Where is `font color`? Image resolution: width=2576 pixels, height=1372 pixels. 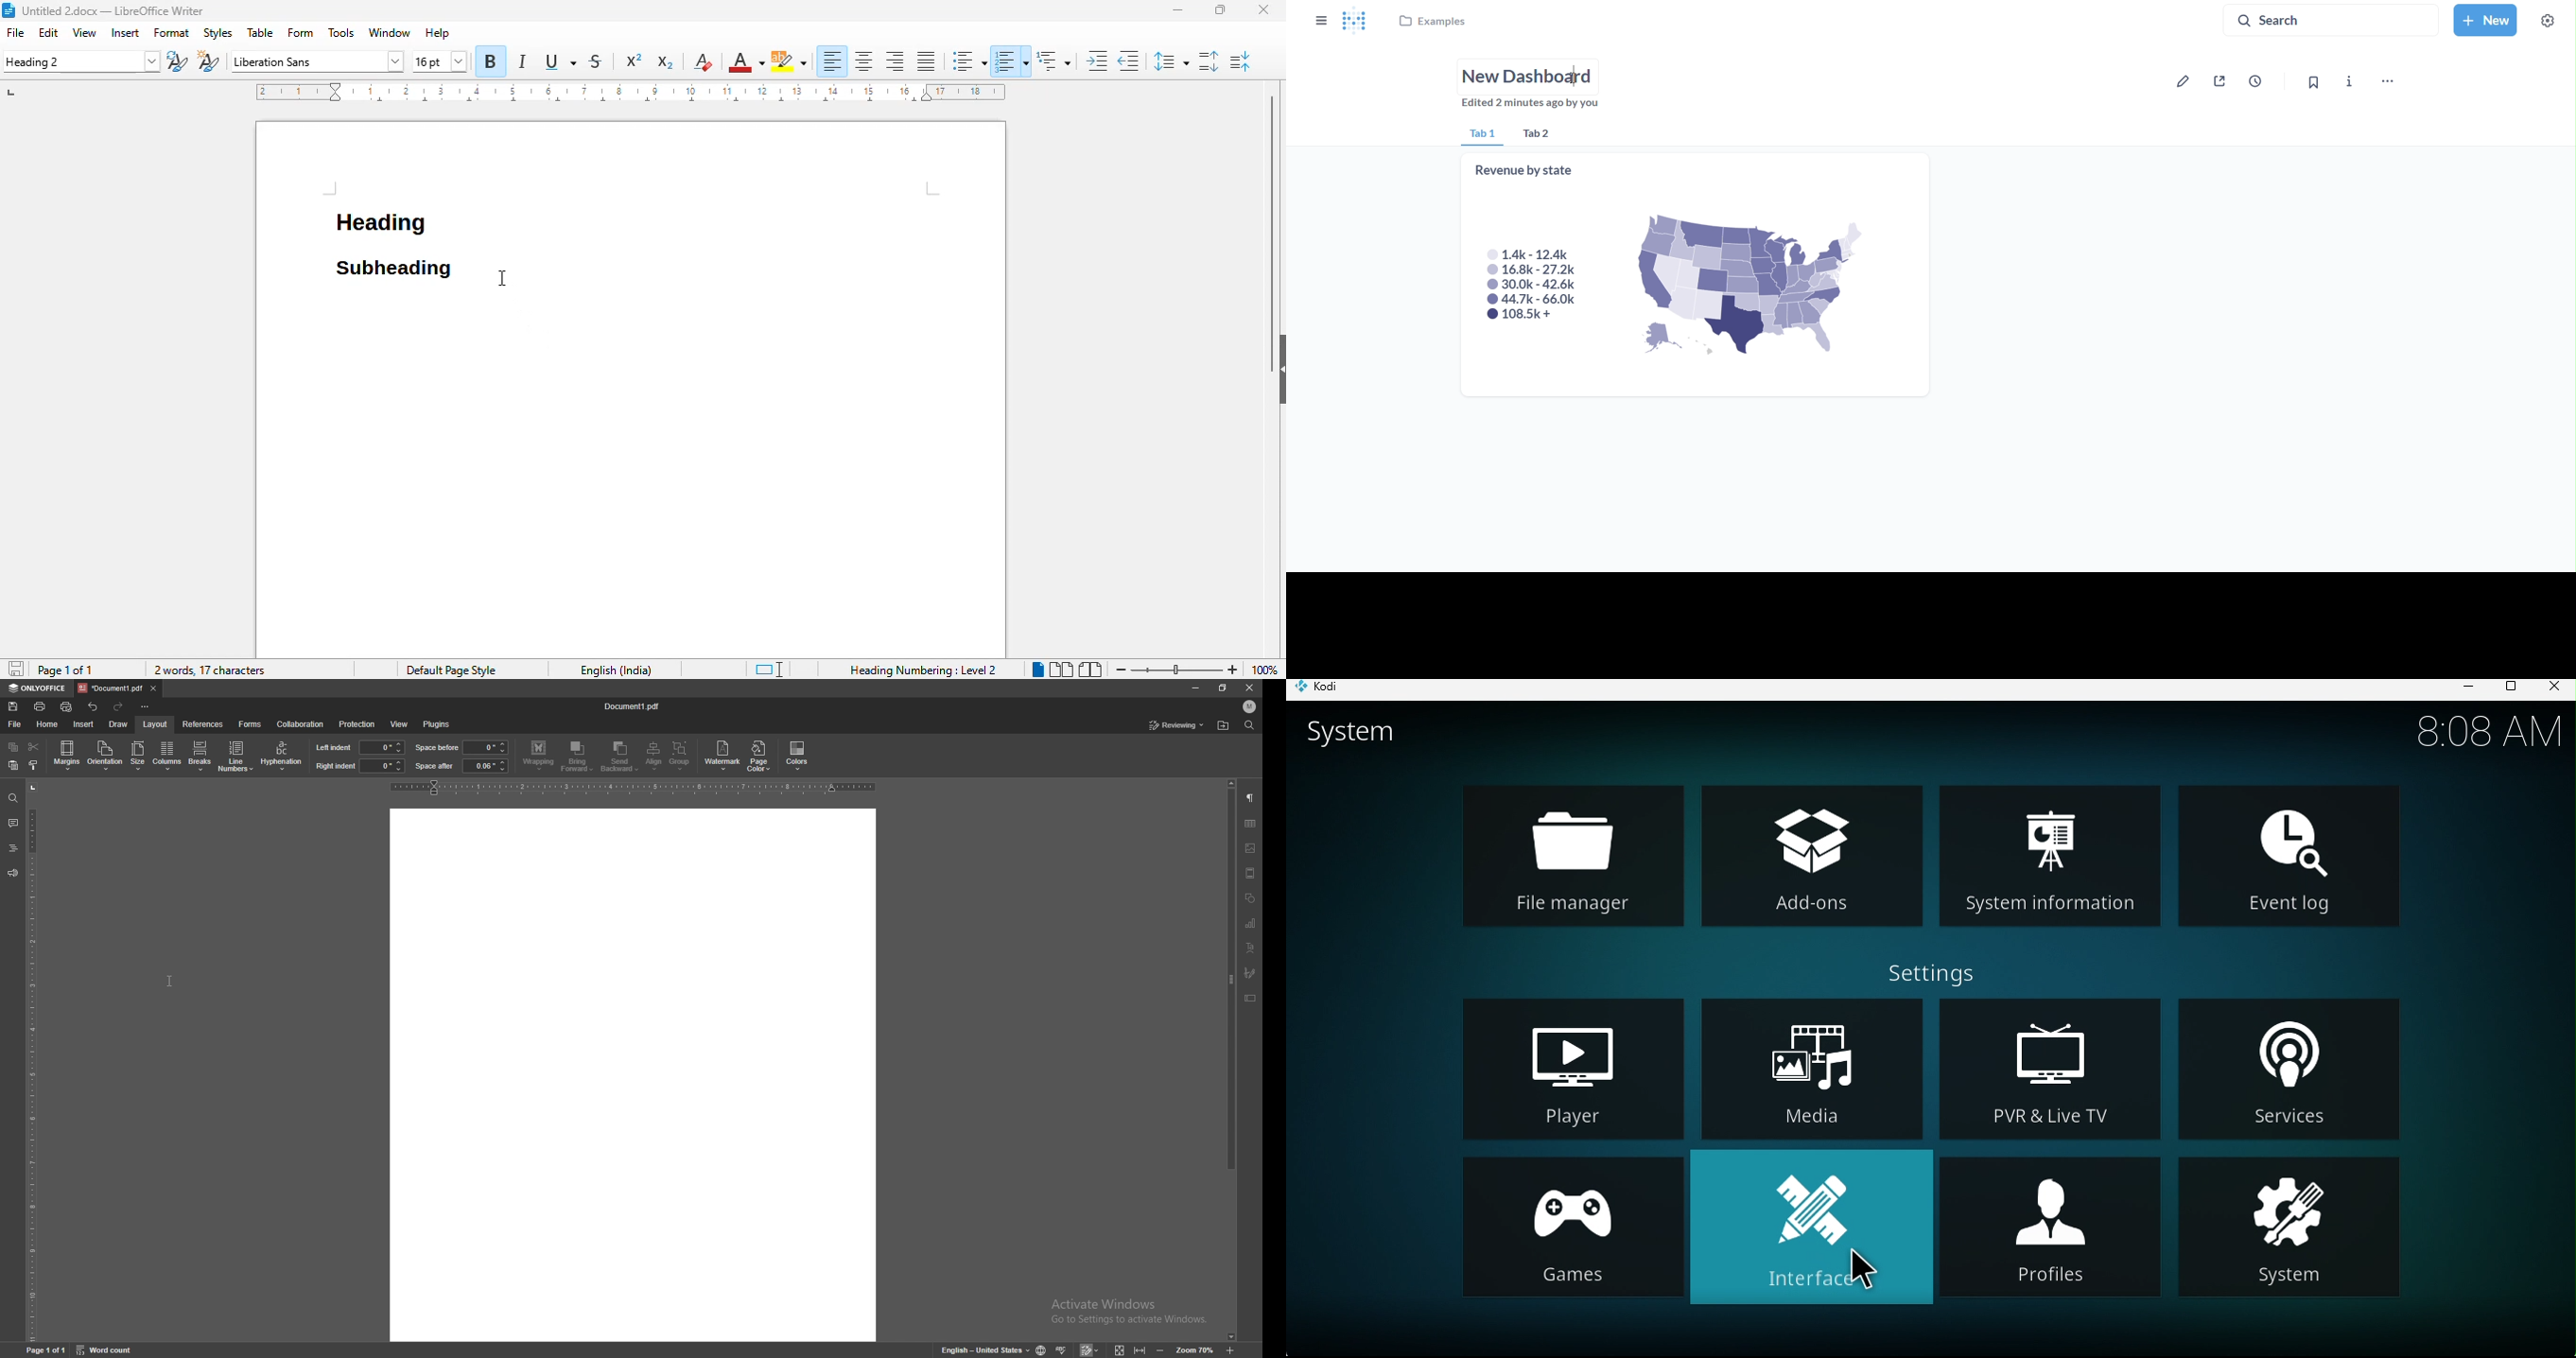
font color is located at coordinates (746, 61).